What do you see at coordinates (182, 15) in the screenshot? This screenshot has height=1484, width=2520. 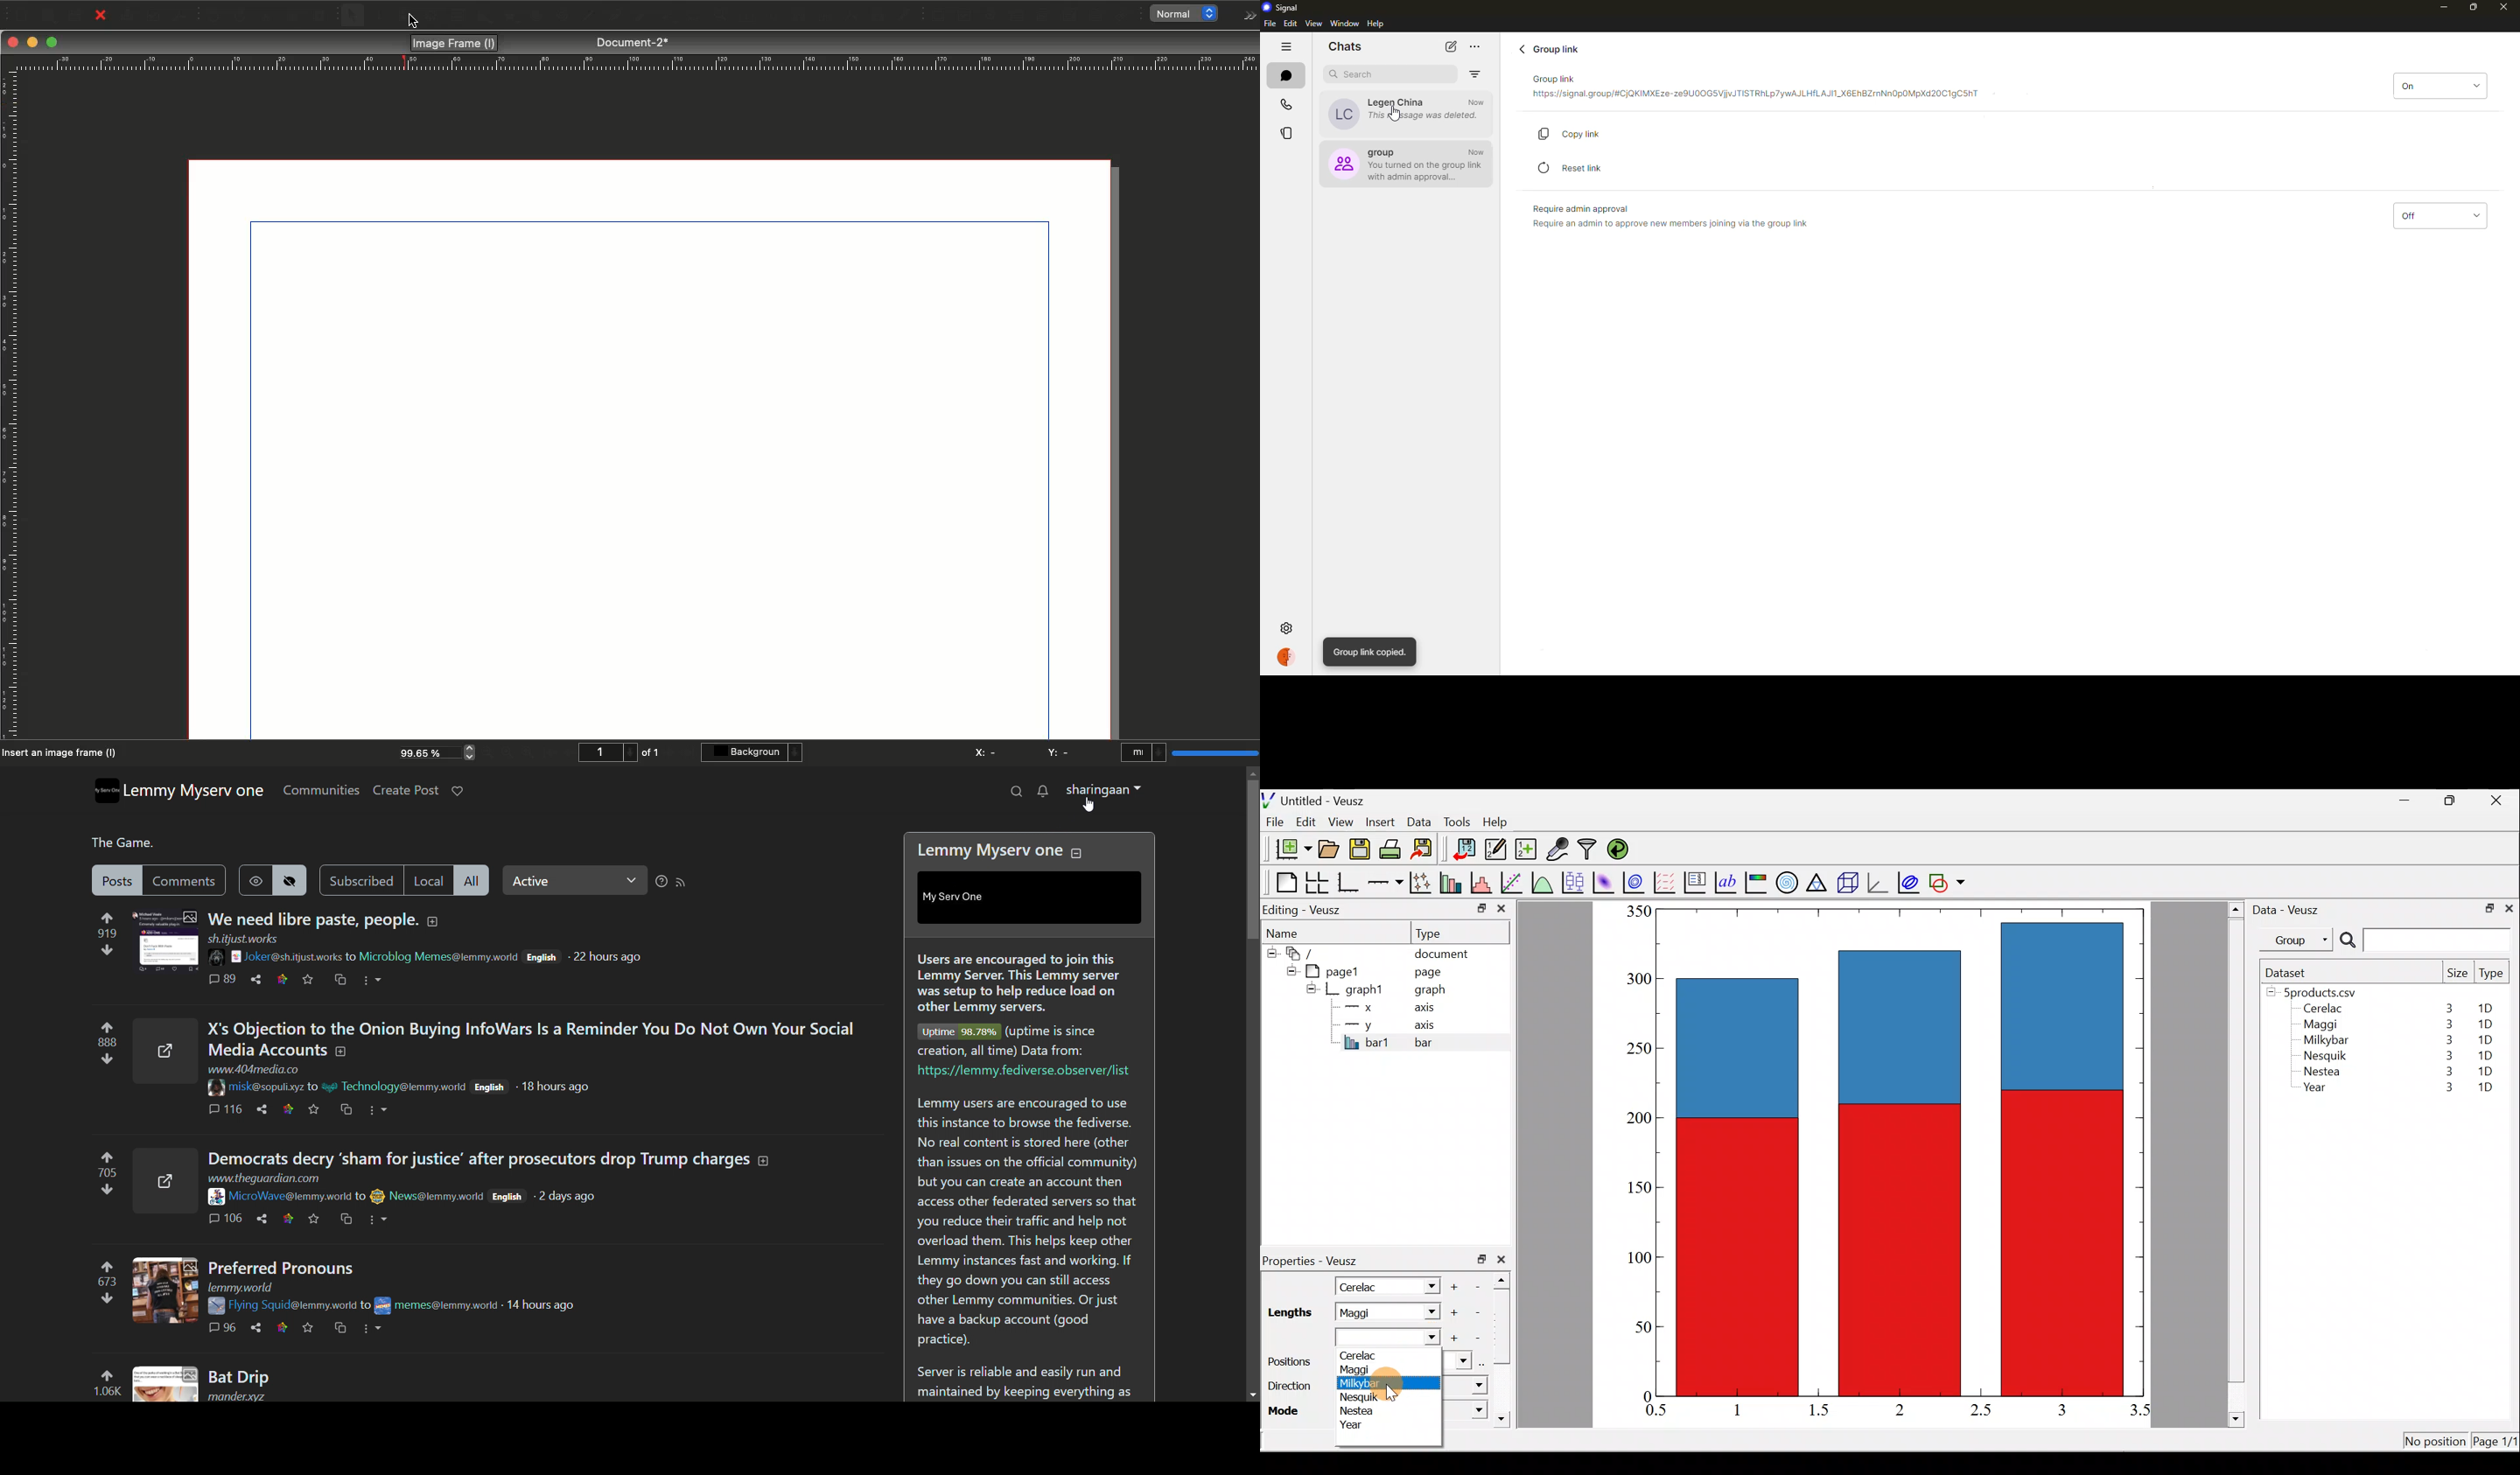 I see `Save as PDF` at bounding box center [182, 15].